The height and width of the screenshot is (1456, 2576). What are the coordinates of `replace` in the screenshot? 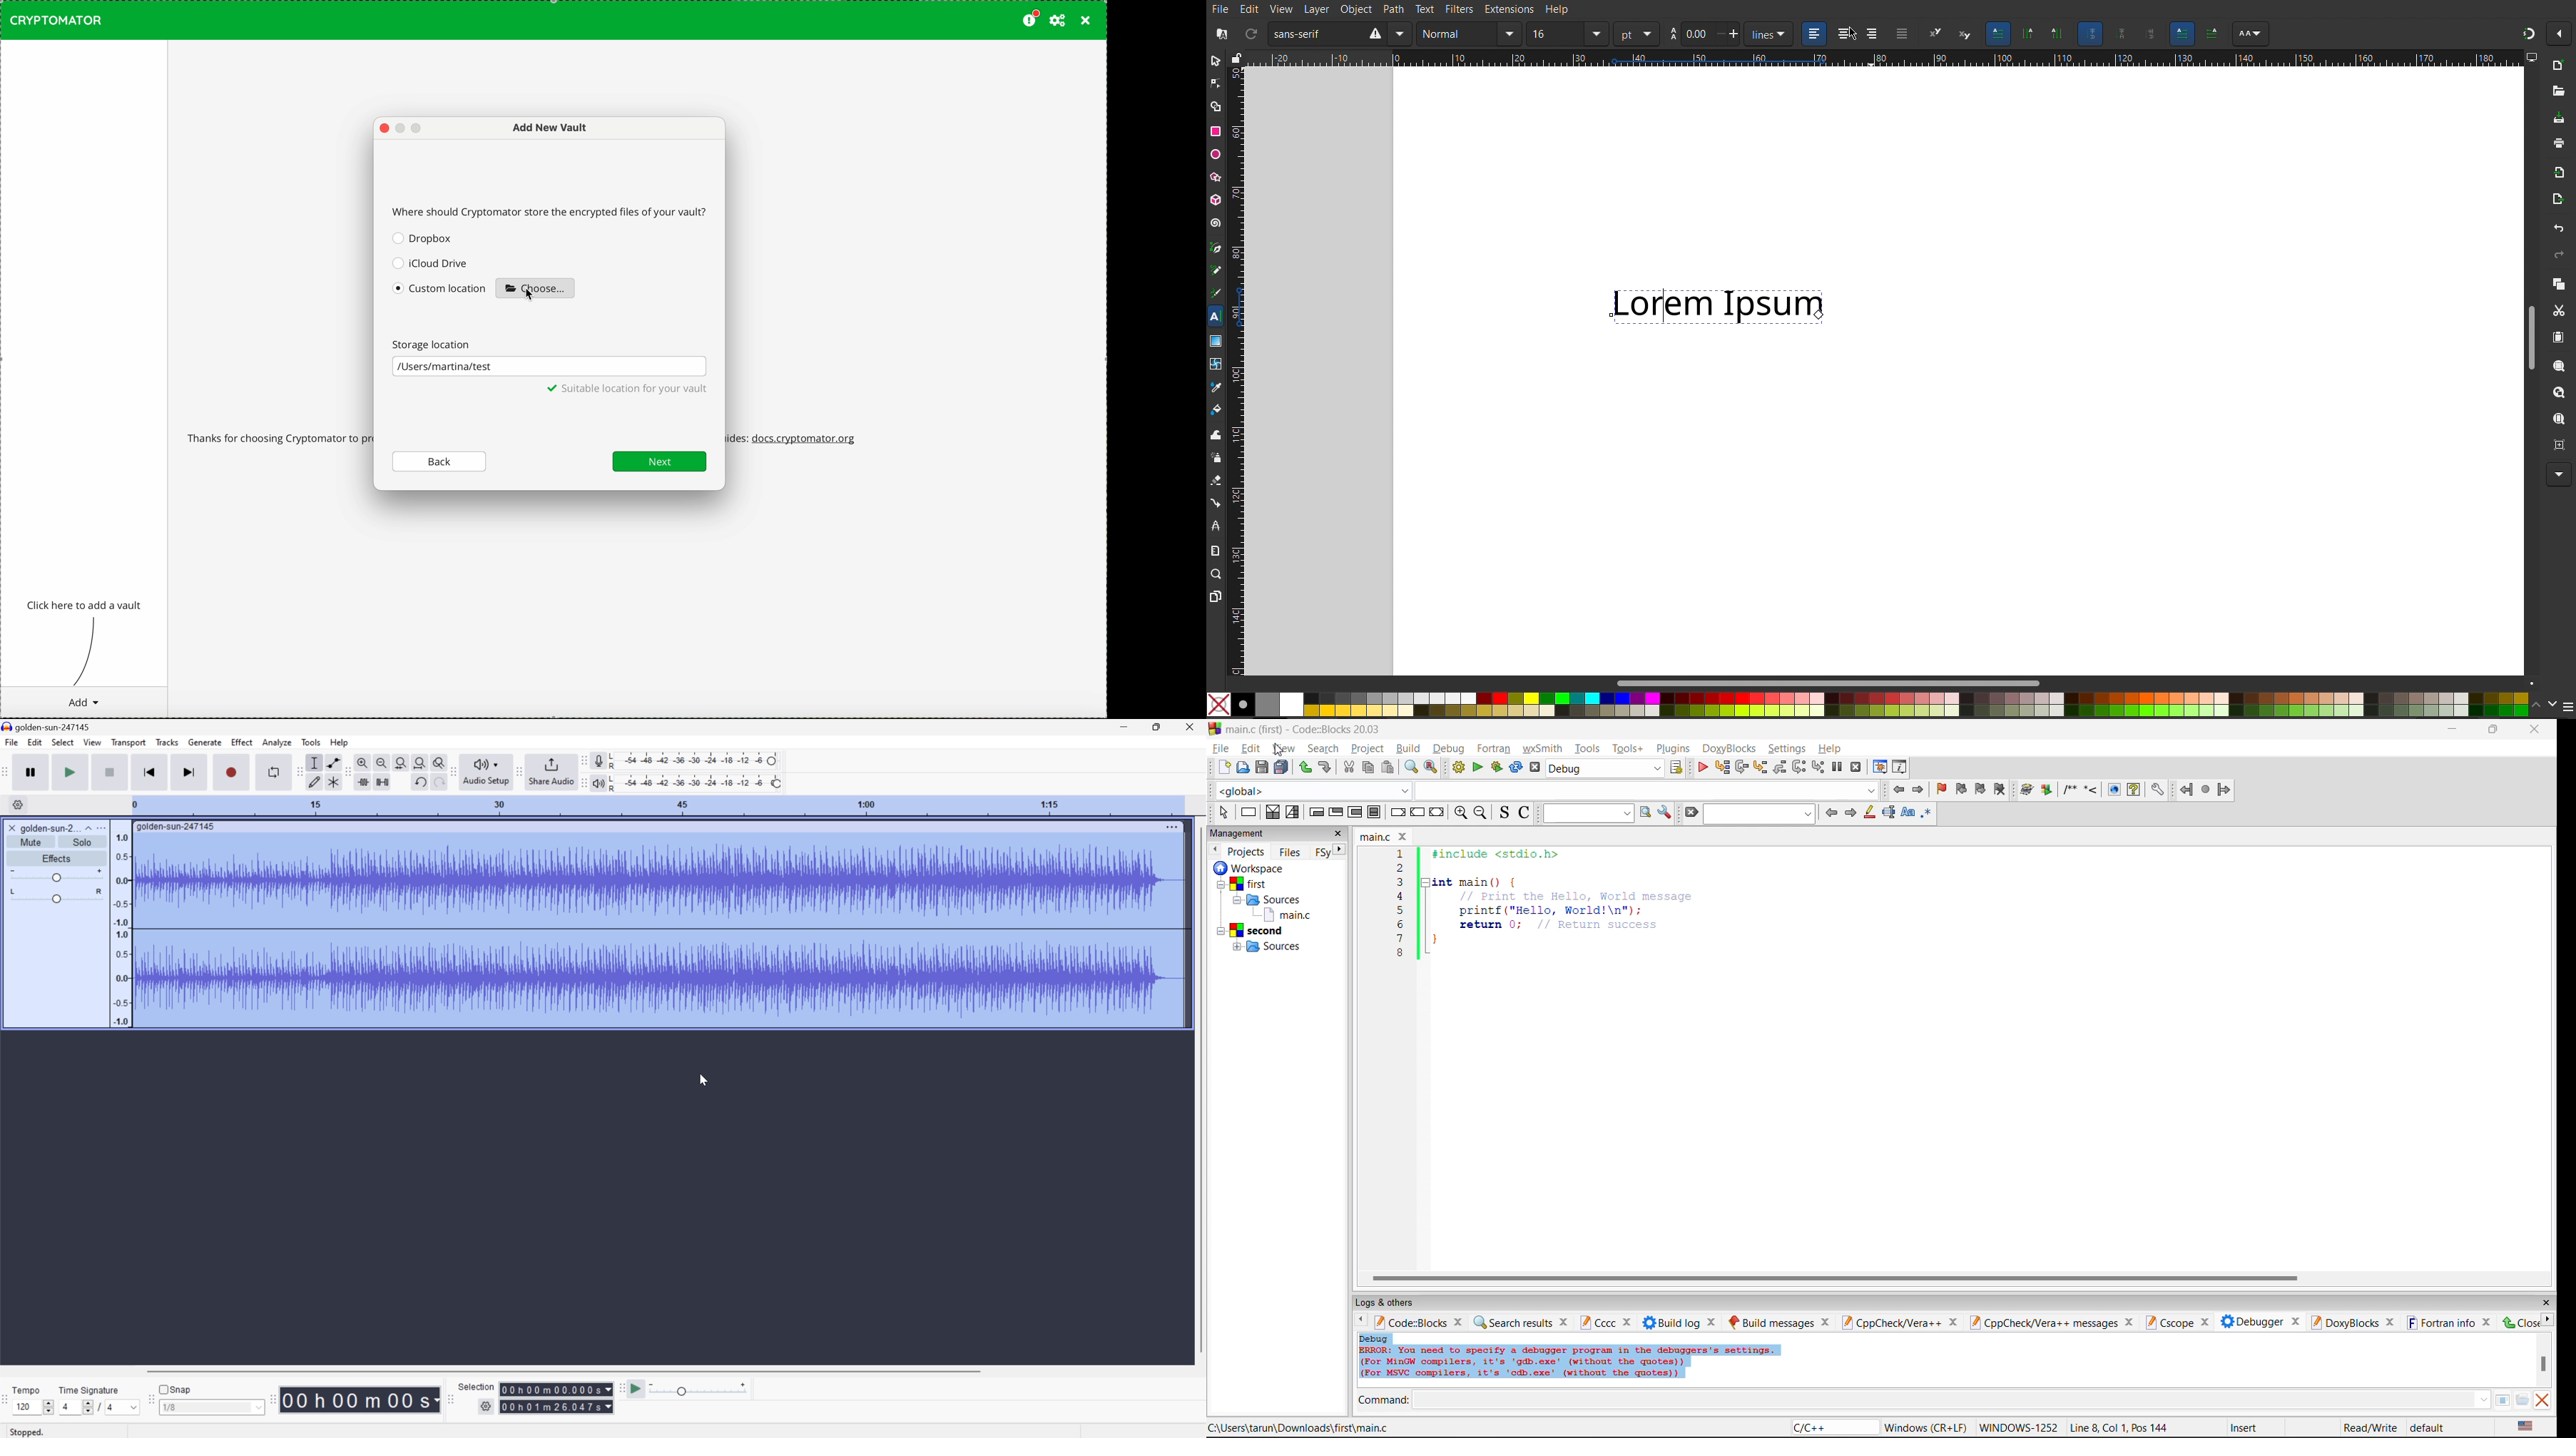 It's located at (1429, 768).